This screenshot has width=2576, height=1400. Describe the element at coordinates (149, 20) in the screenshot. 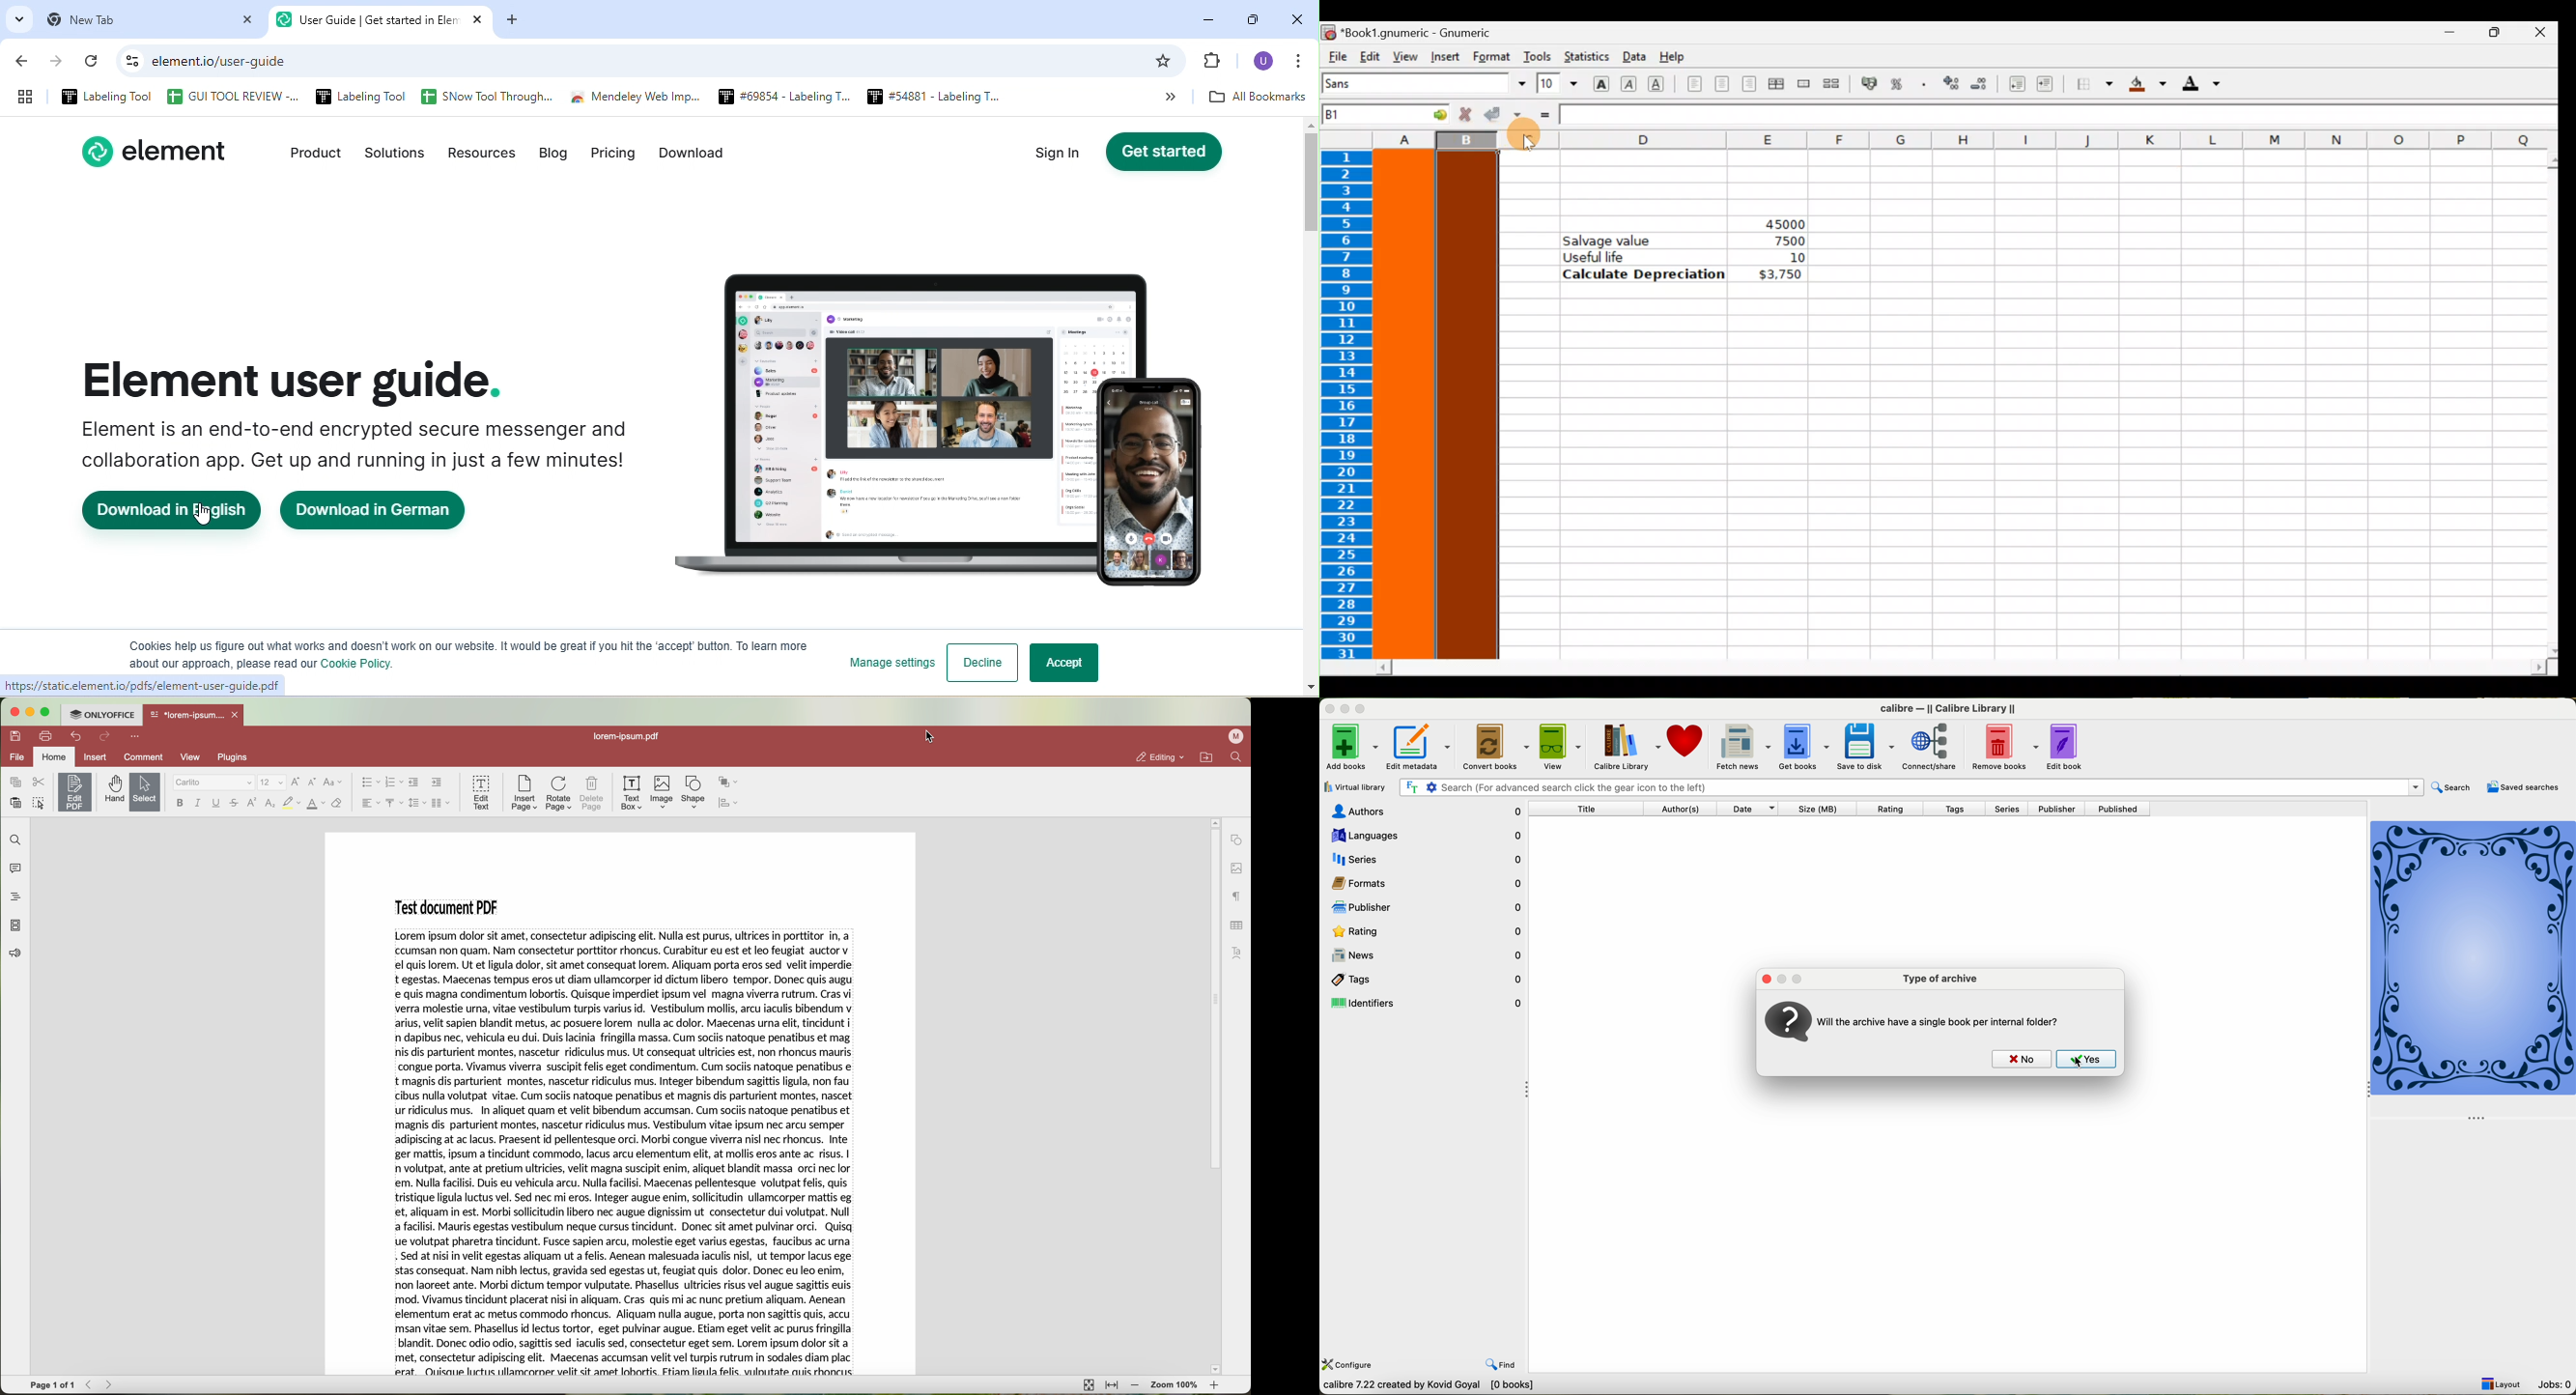

I see `new tab` at that location.